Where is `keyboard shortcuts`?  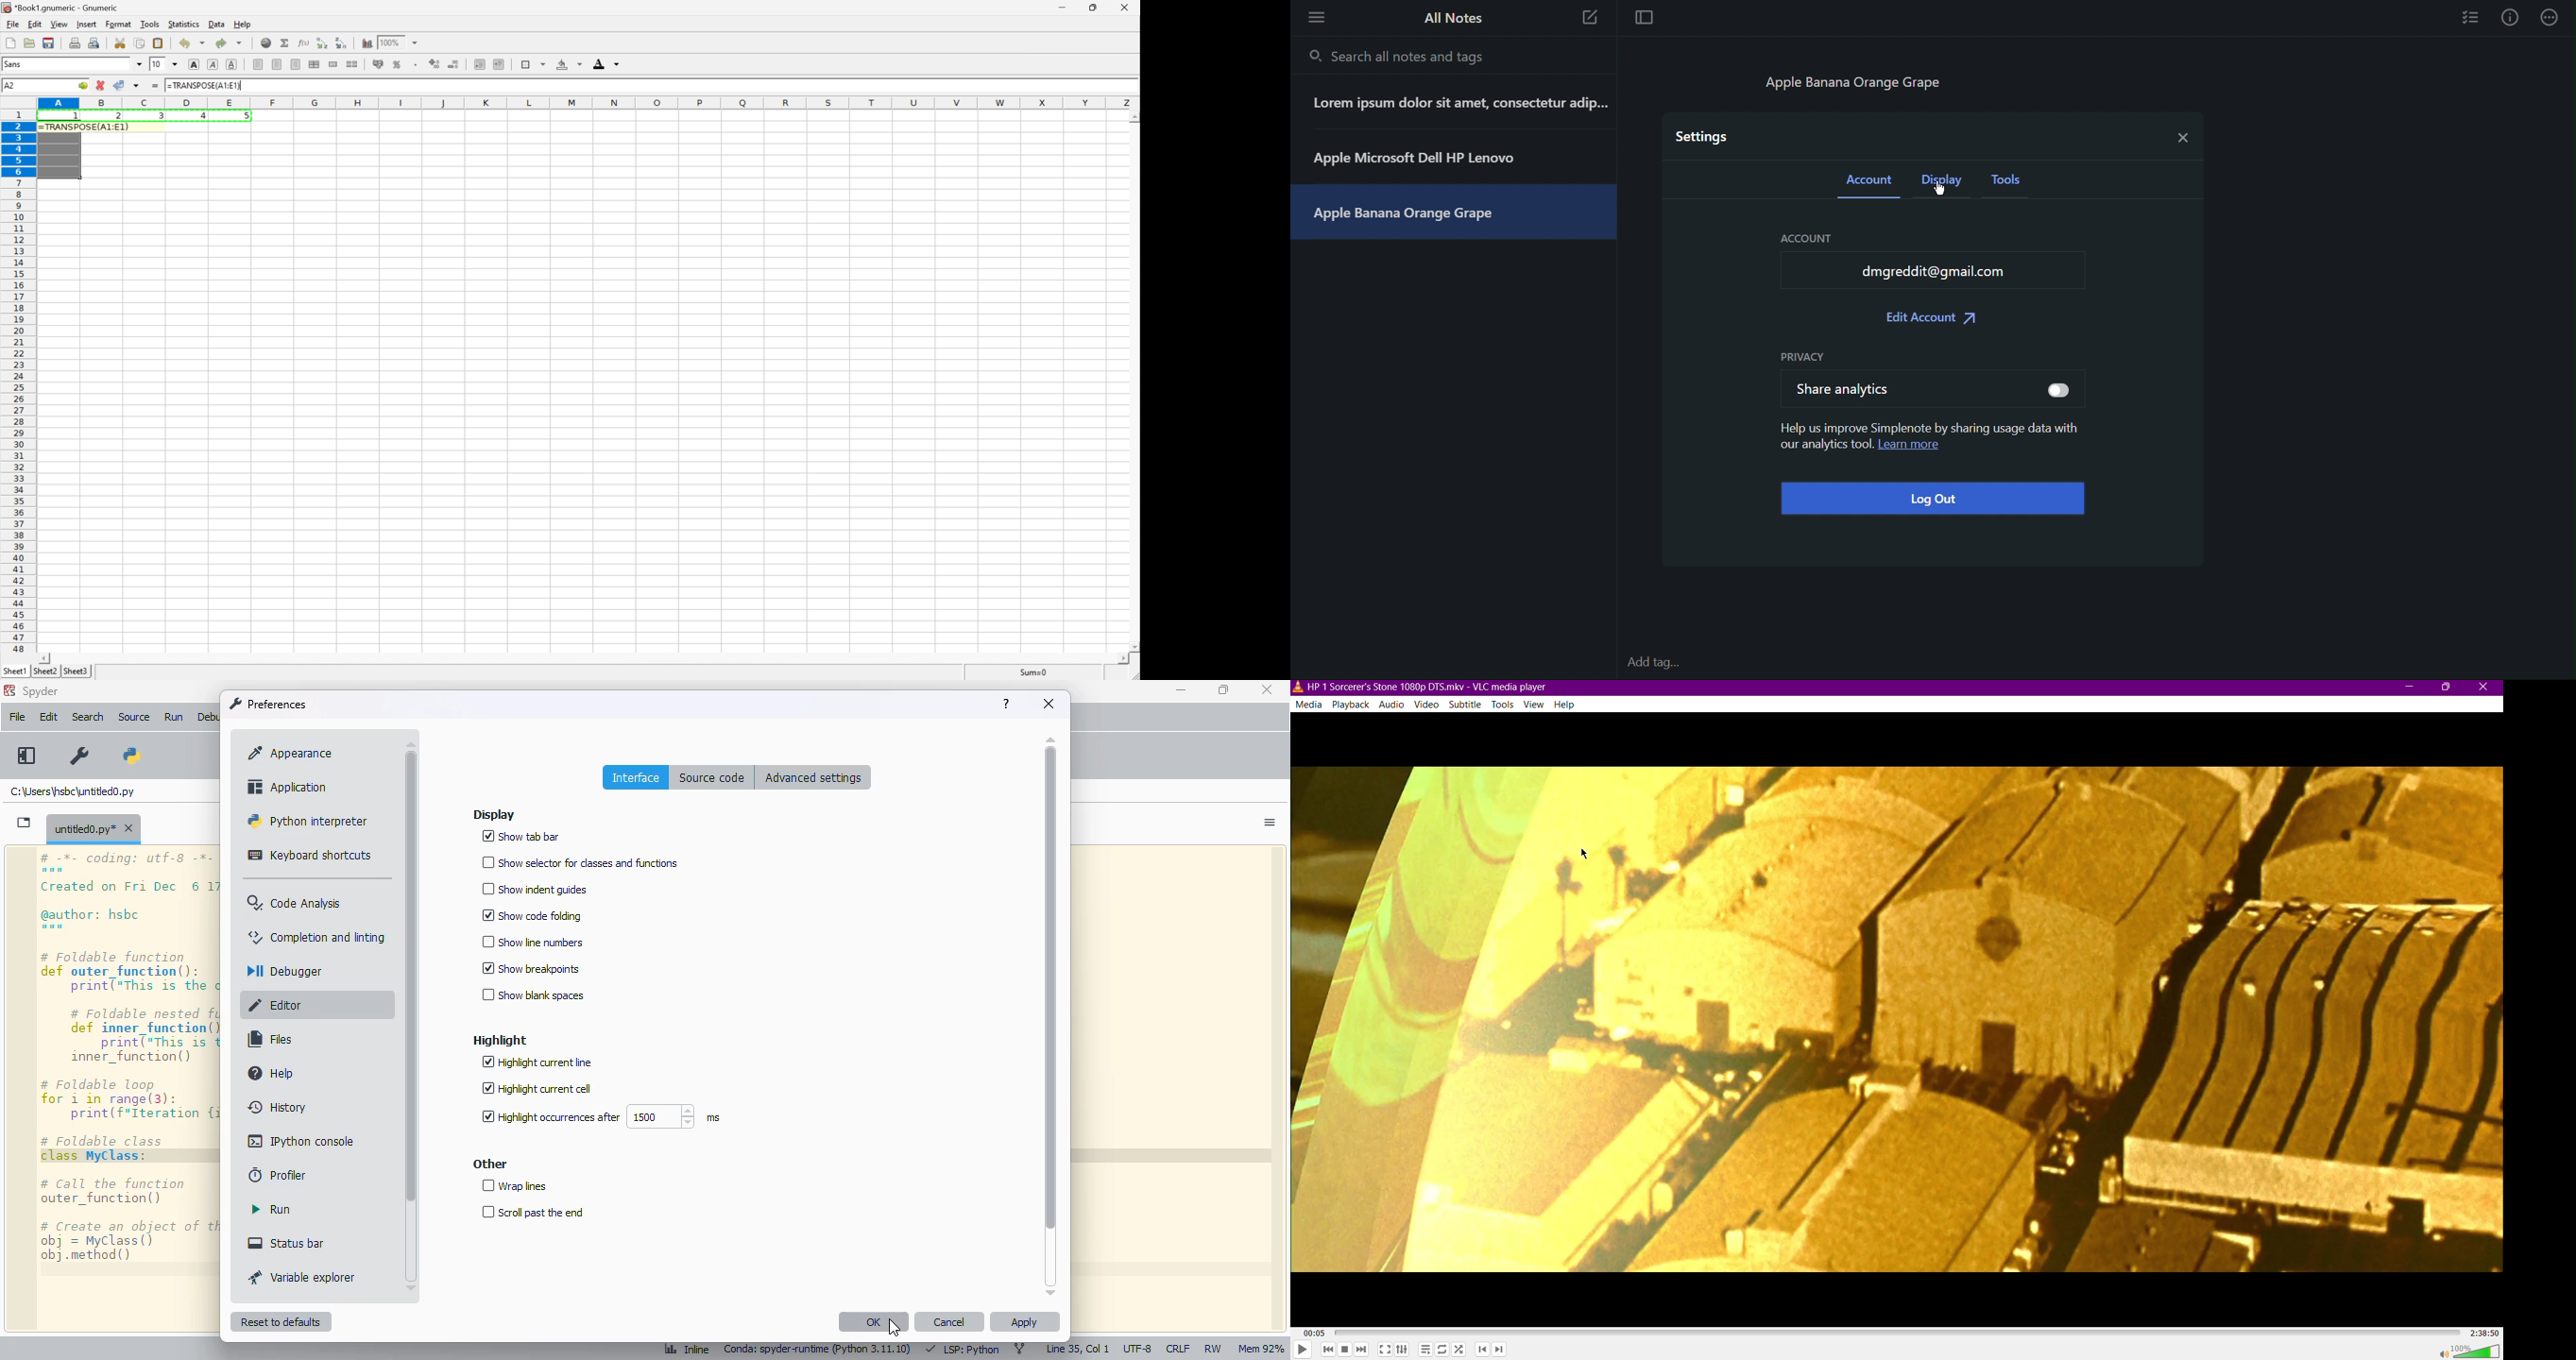
keyboard shortcuts is located at coordinates (312, 855).